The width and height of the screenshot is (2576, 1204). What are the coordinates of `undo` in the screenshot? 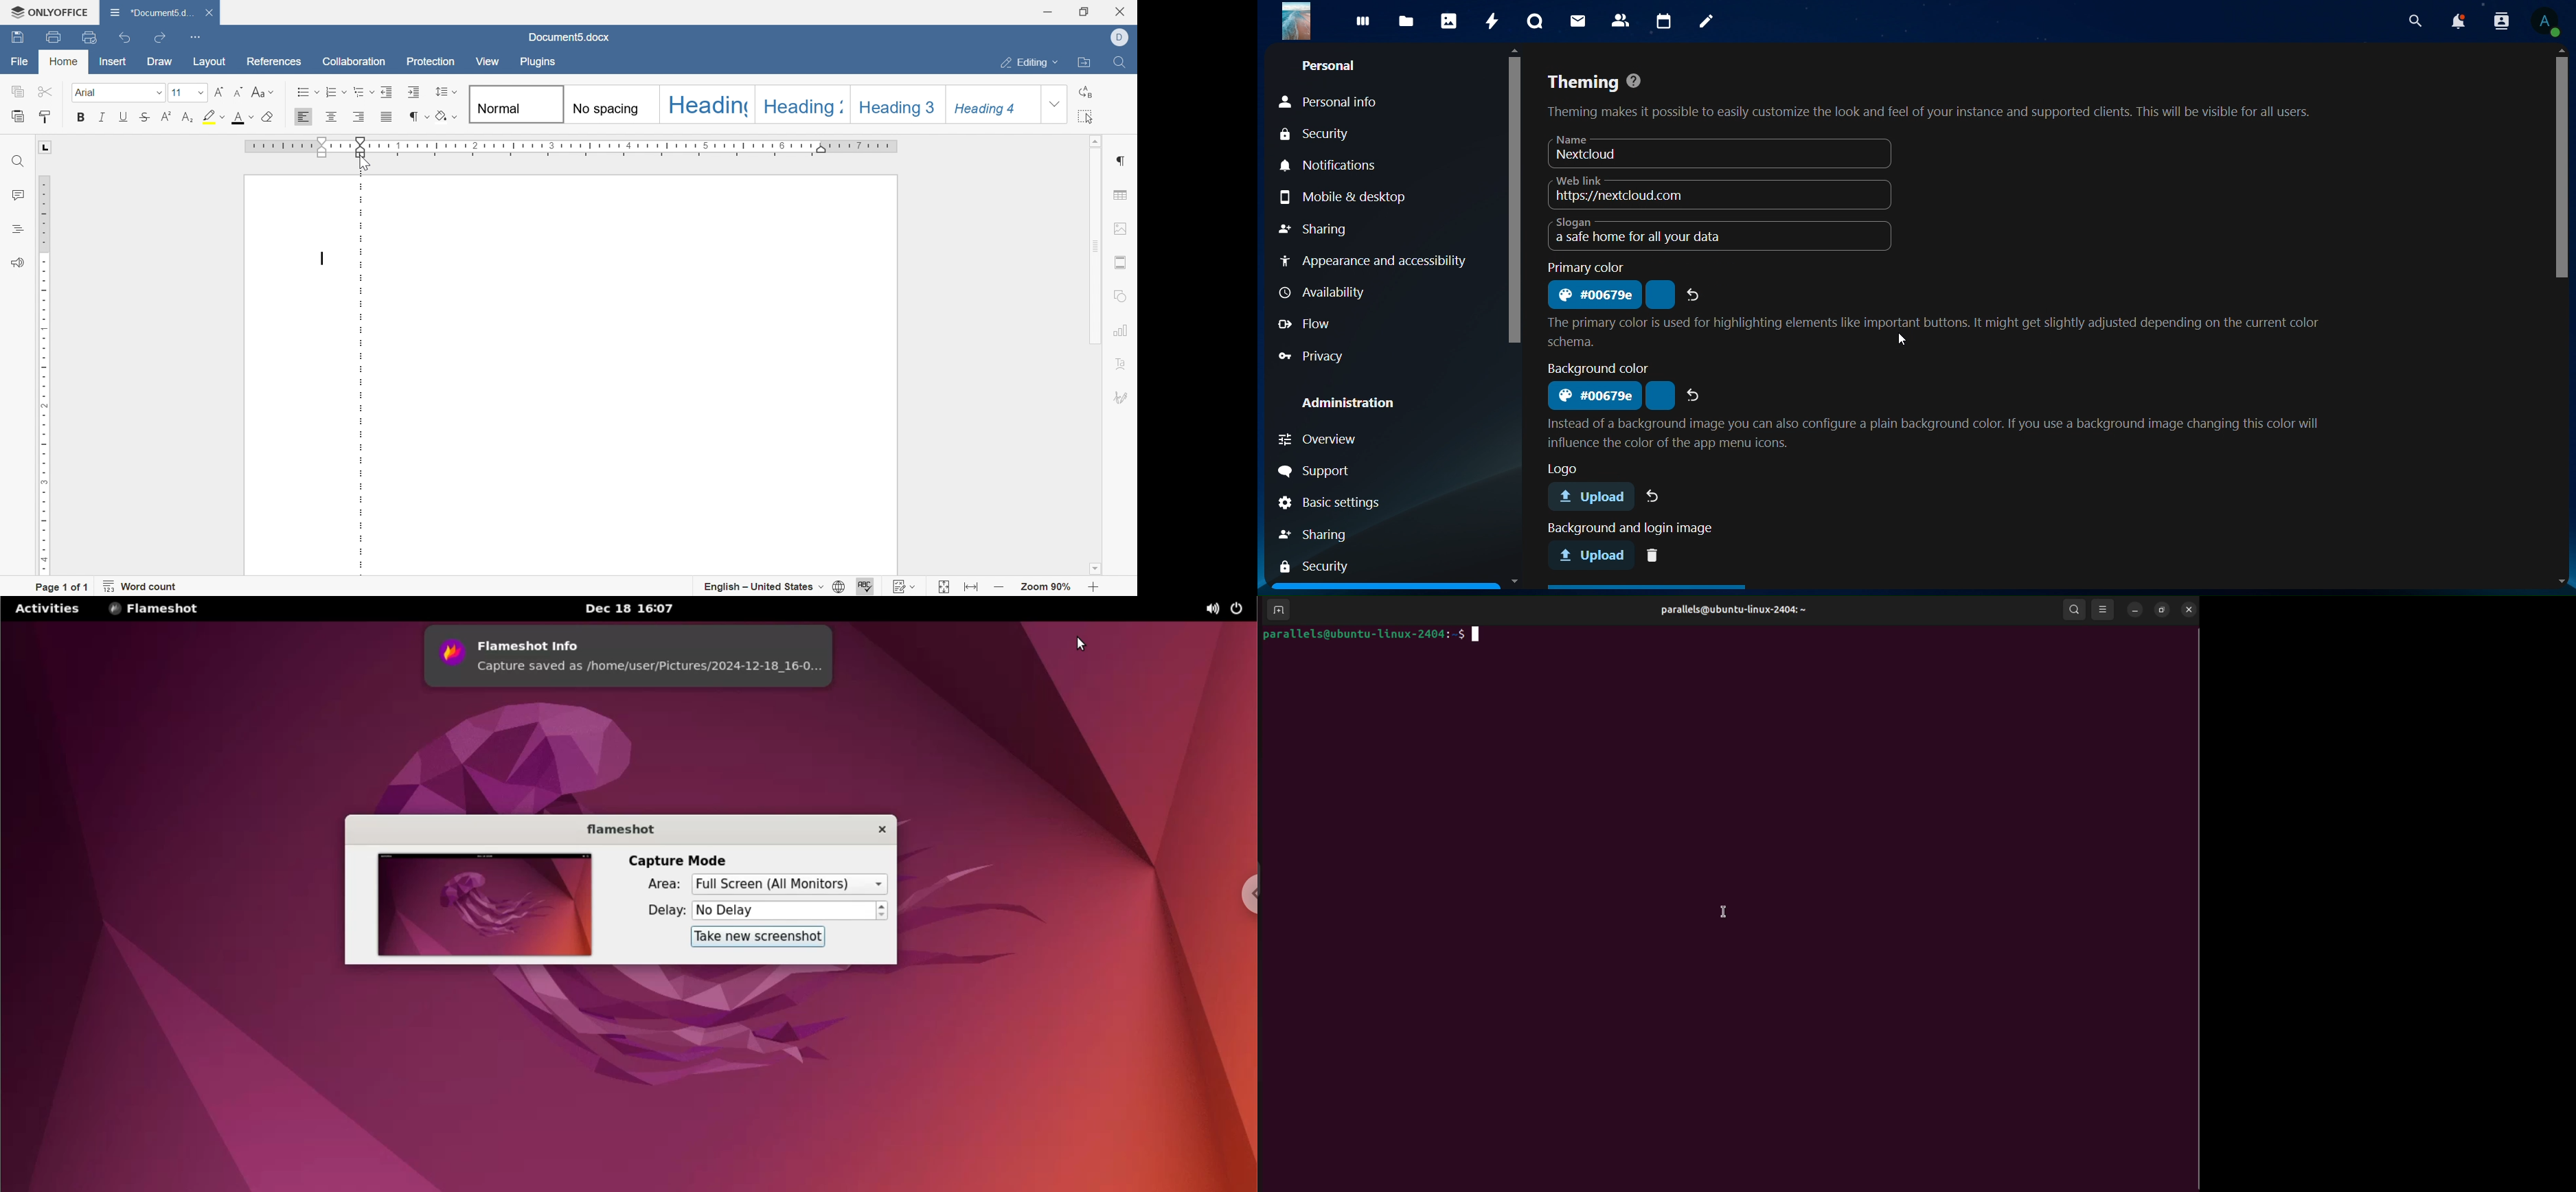 It's located at (1655, 496).